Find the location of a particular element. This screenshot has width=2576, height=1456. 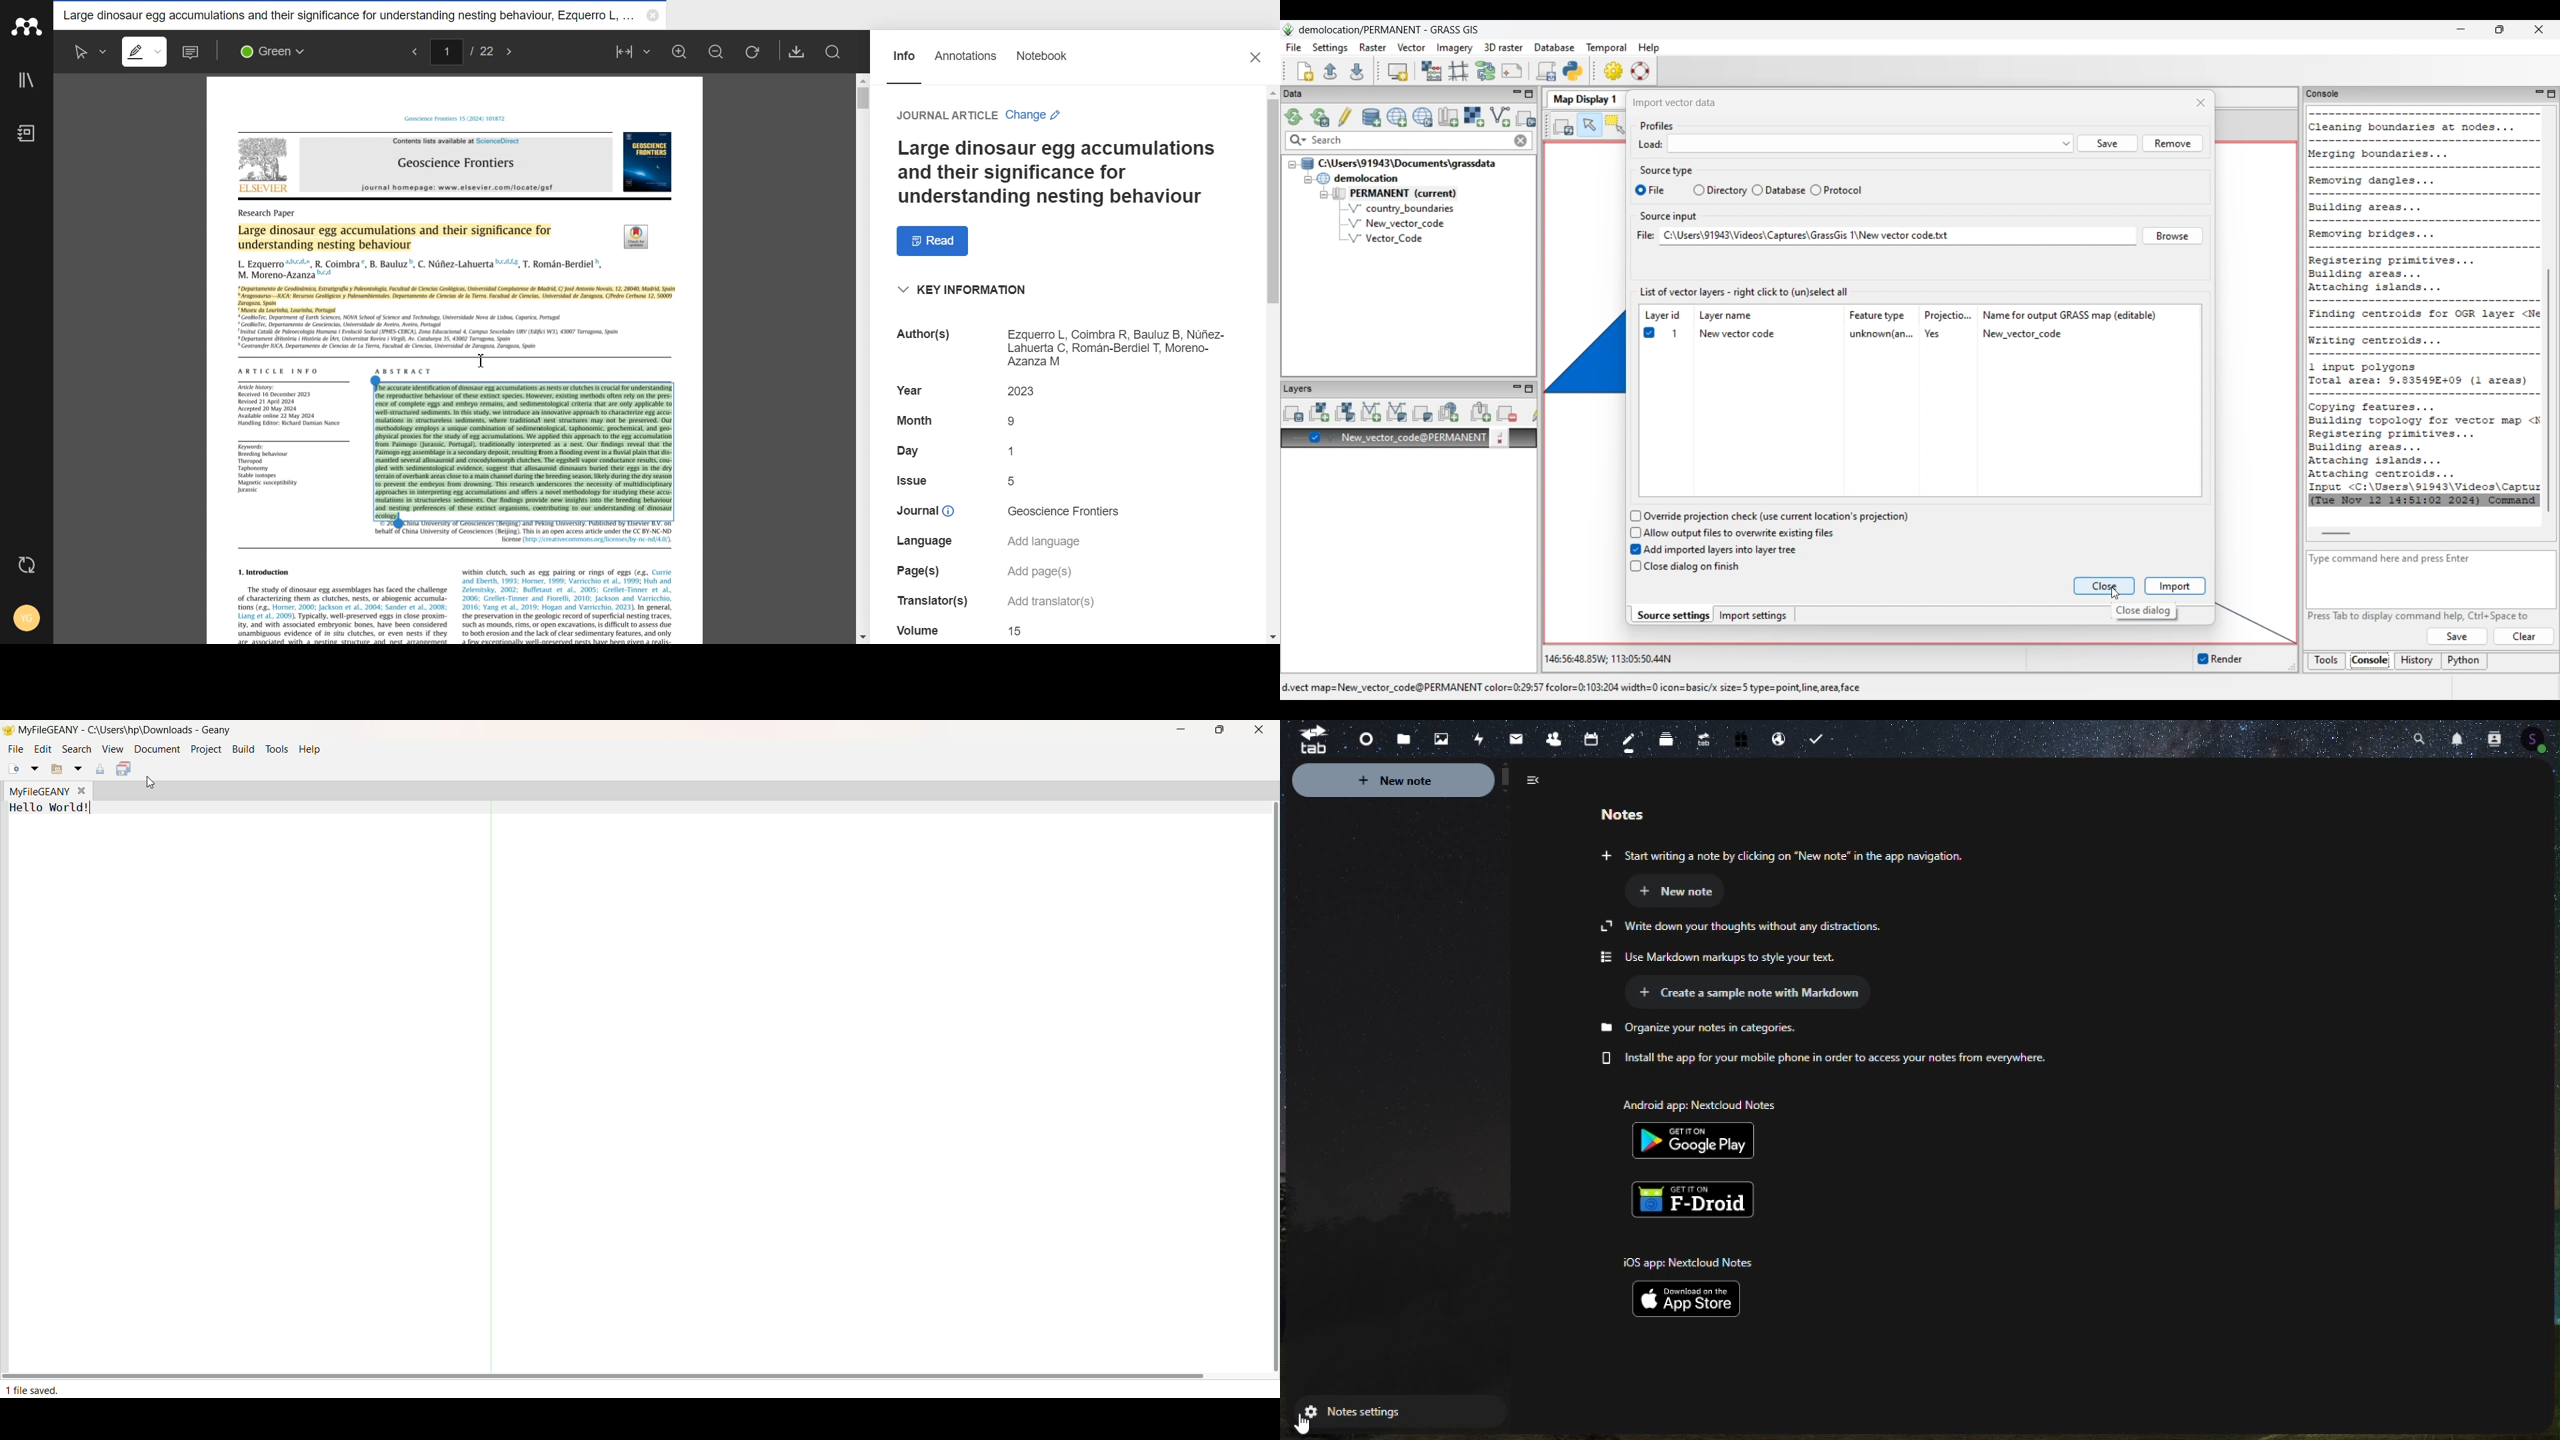

Account is located at coordinates (25, 619).